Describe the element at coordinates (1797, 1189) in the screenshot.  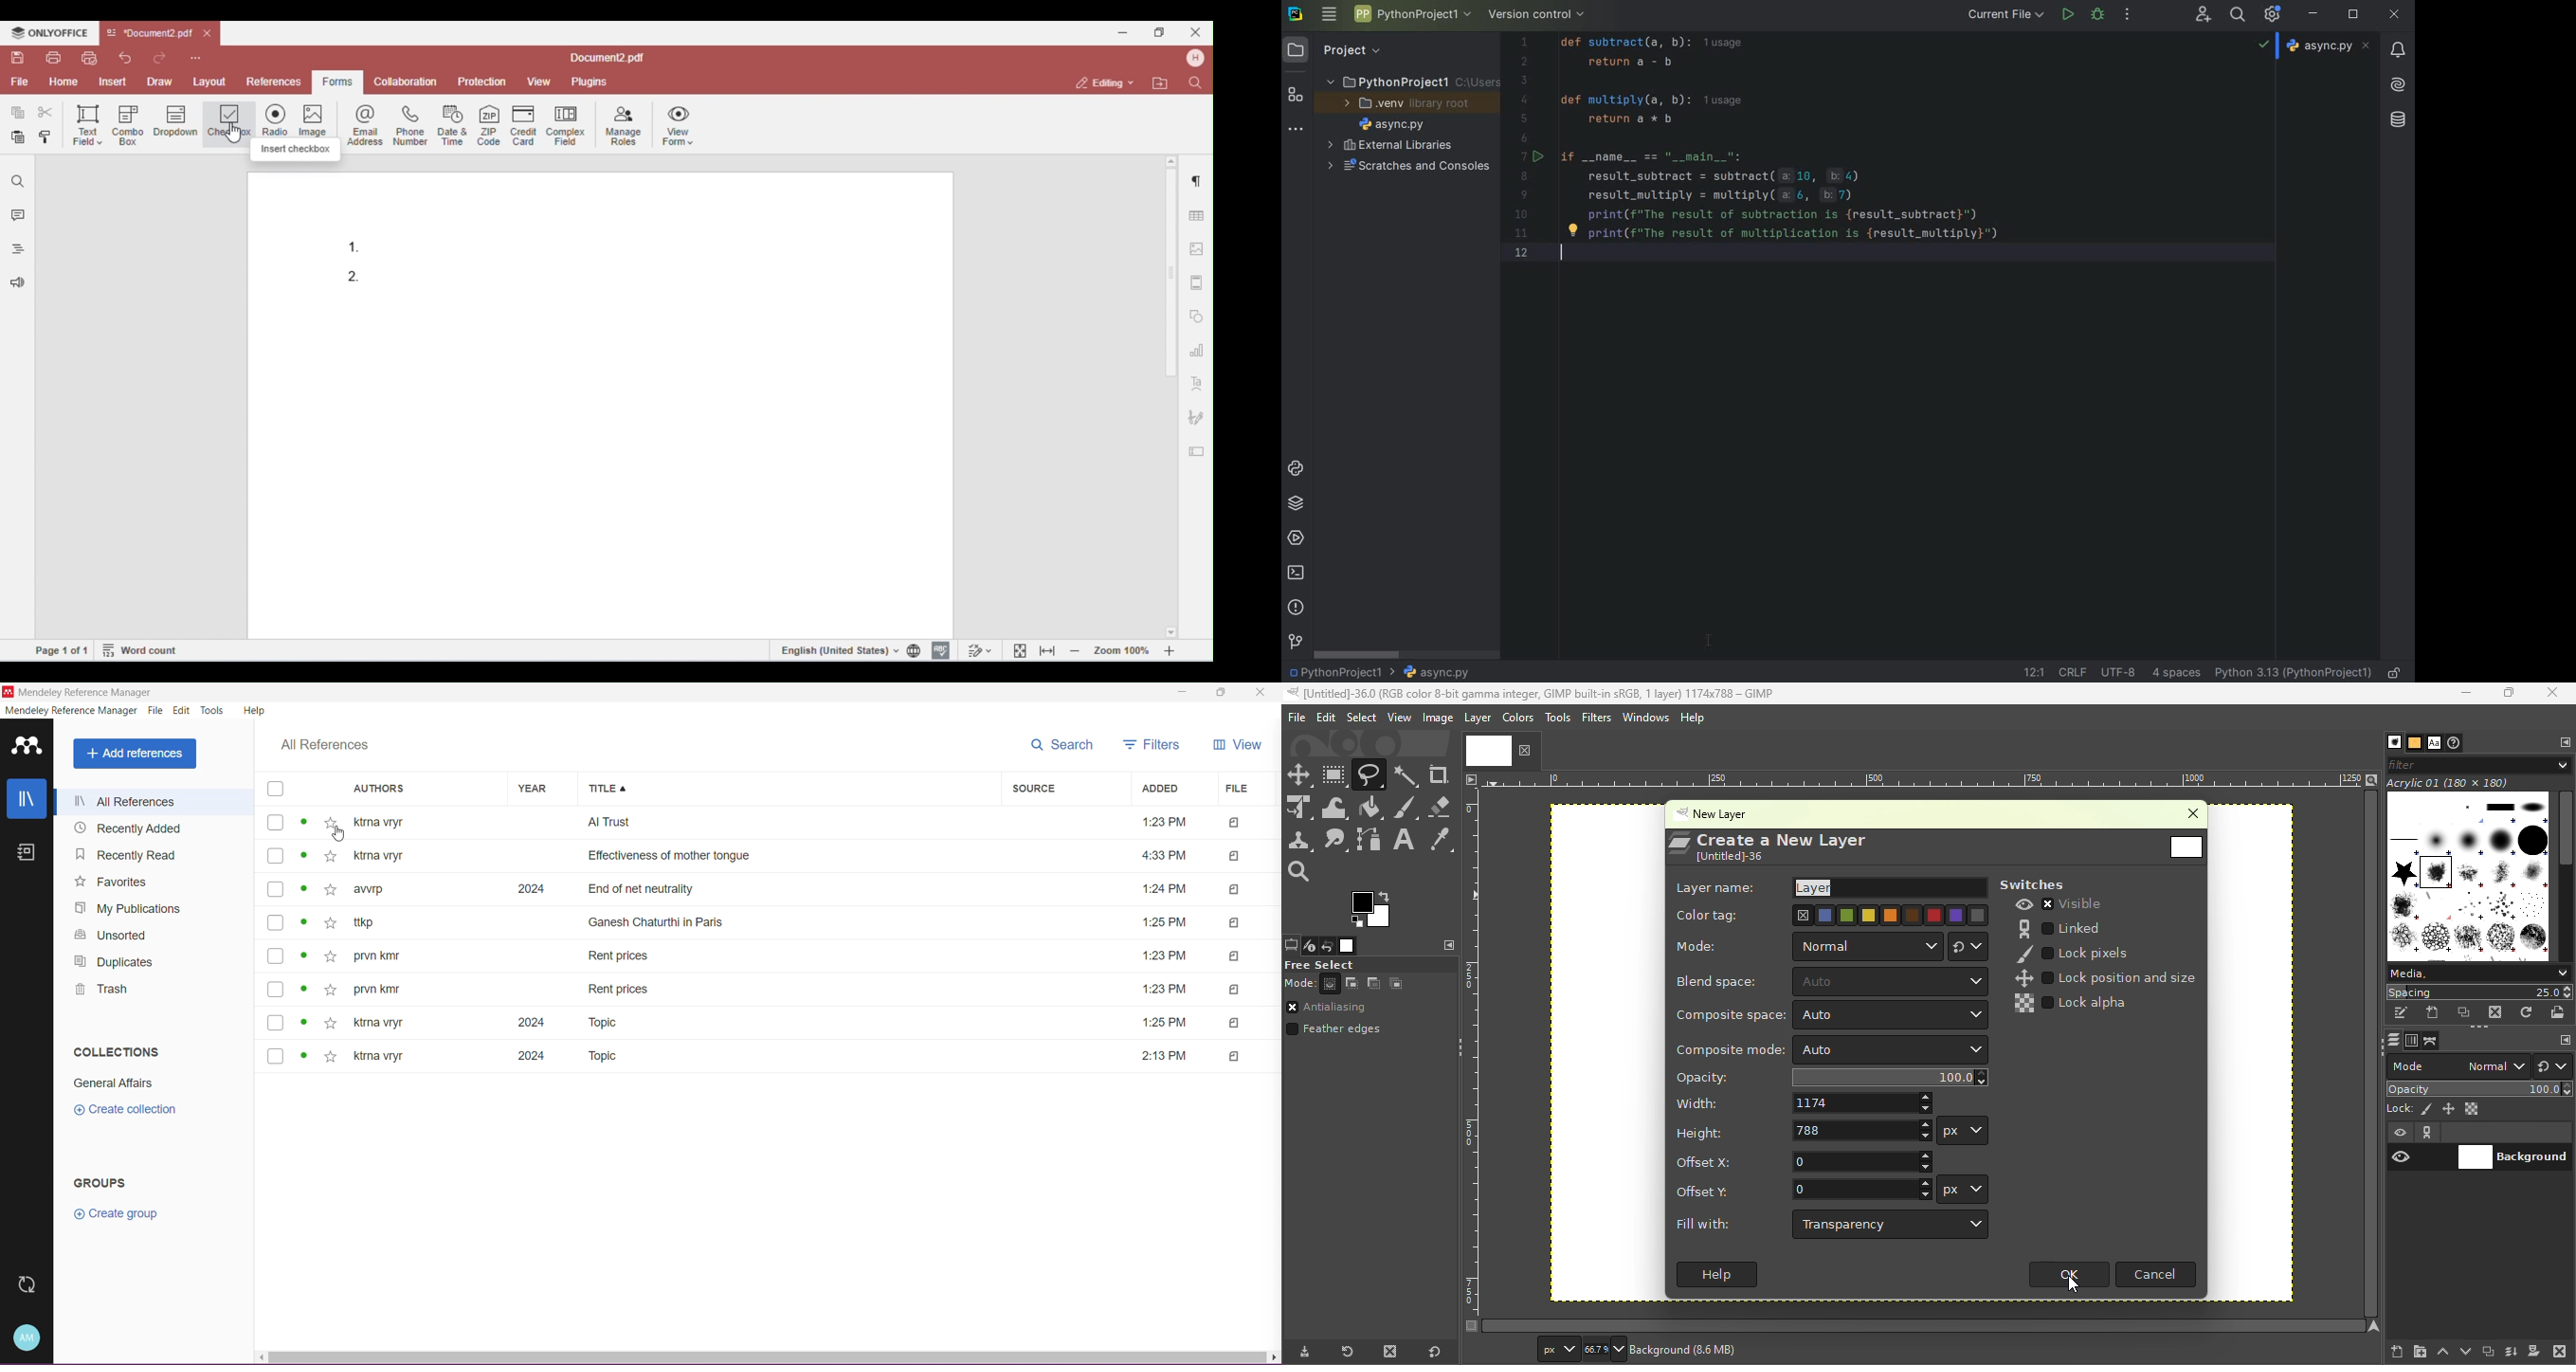
I see `Offset Y` at that location.